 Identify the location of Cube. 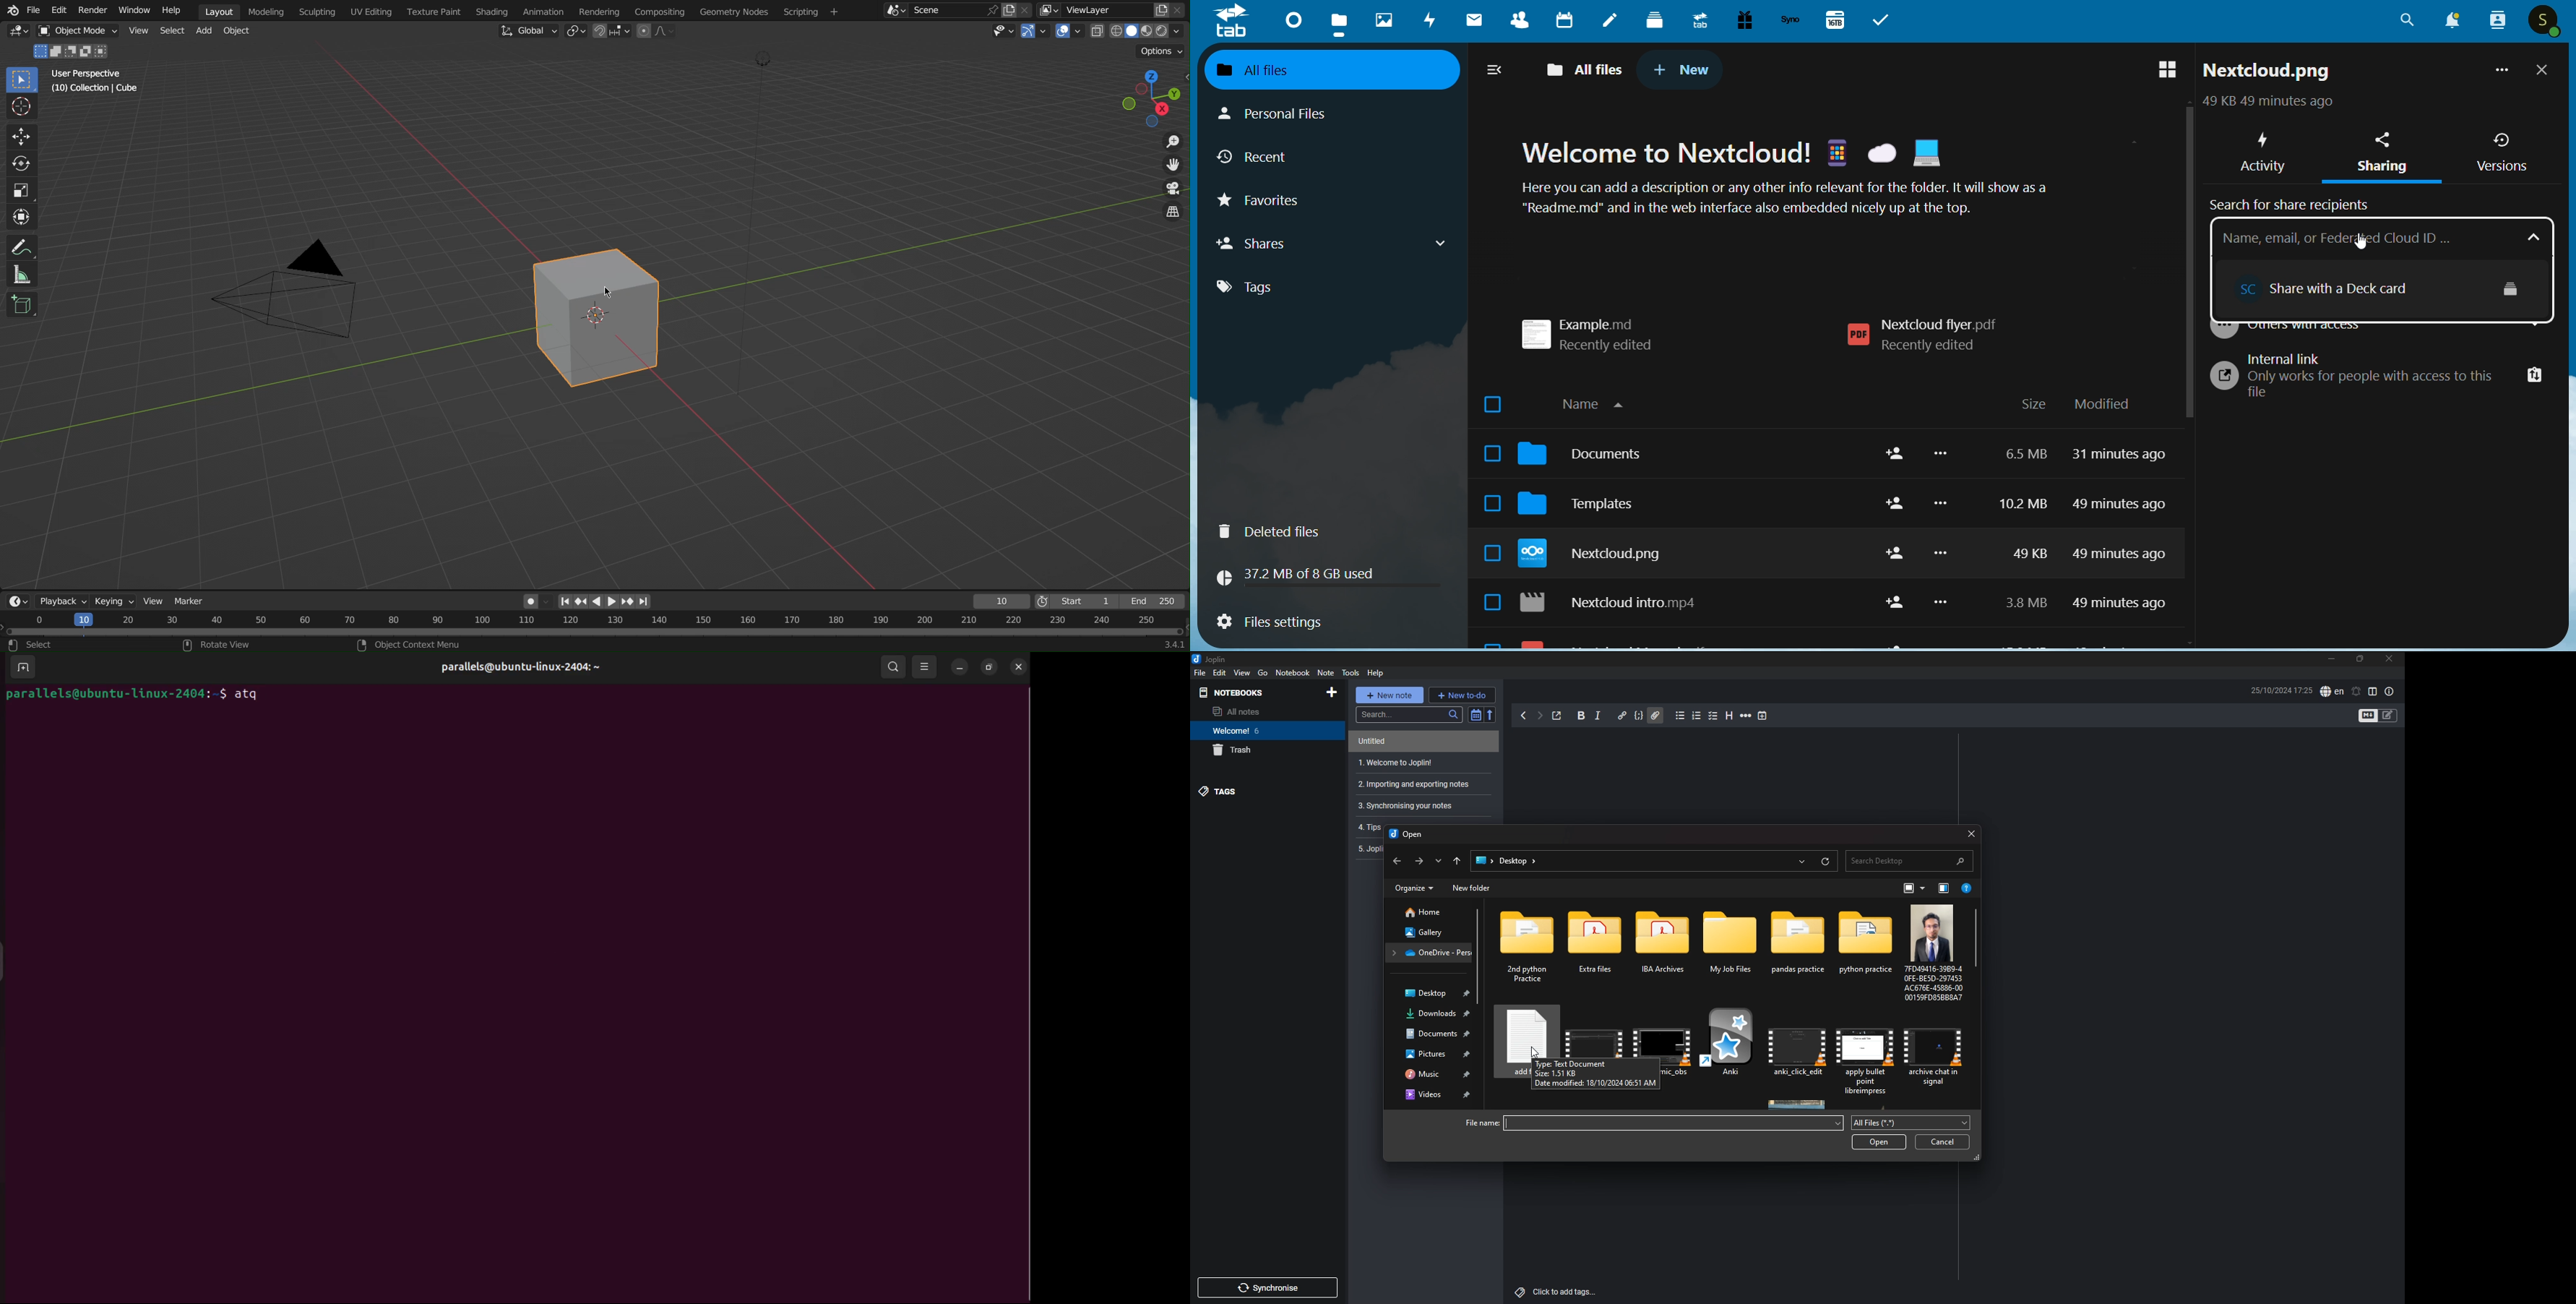
(22, 307).